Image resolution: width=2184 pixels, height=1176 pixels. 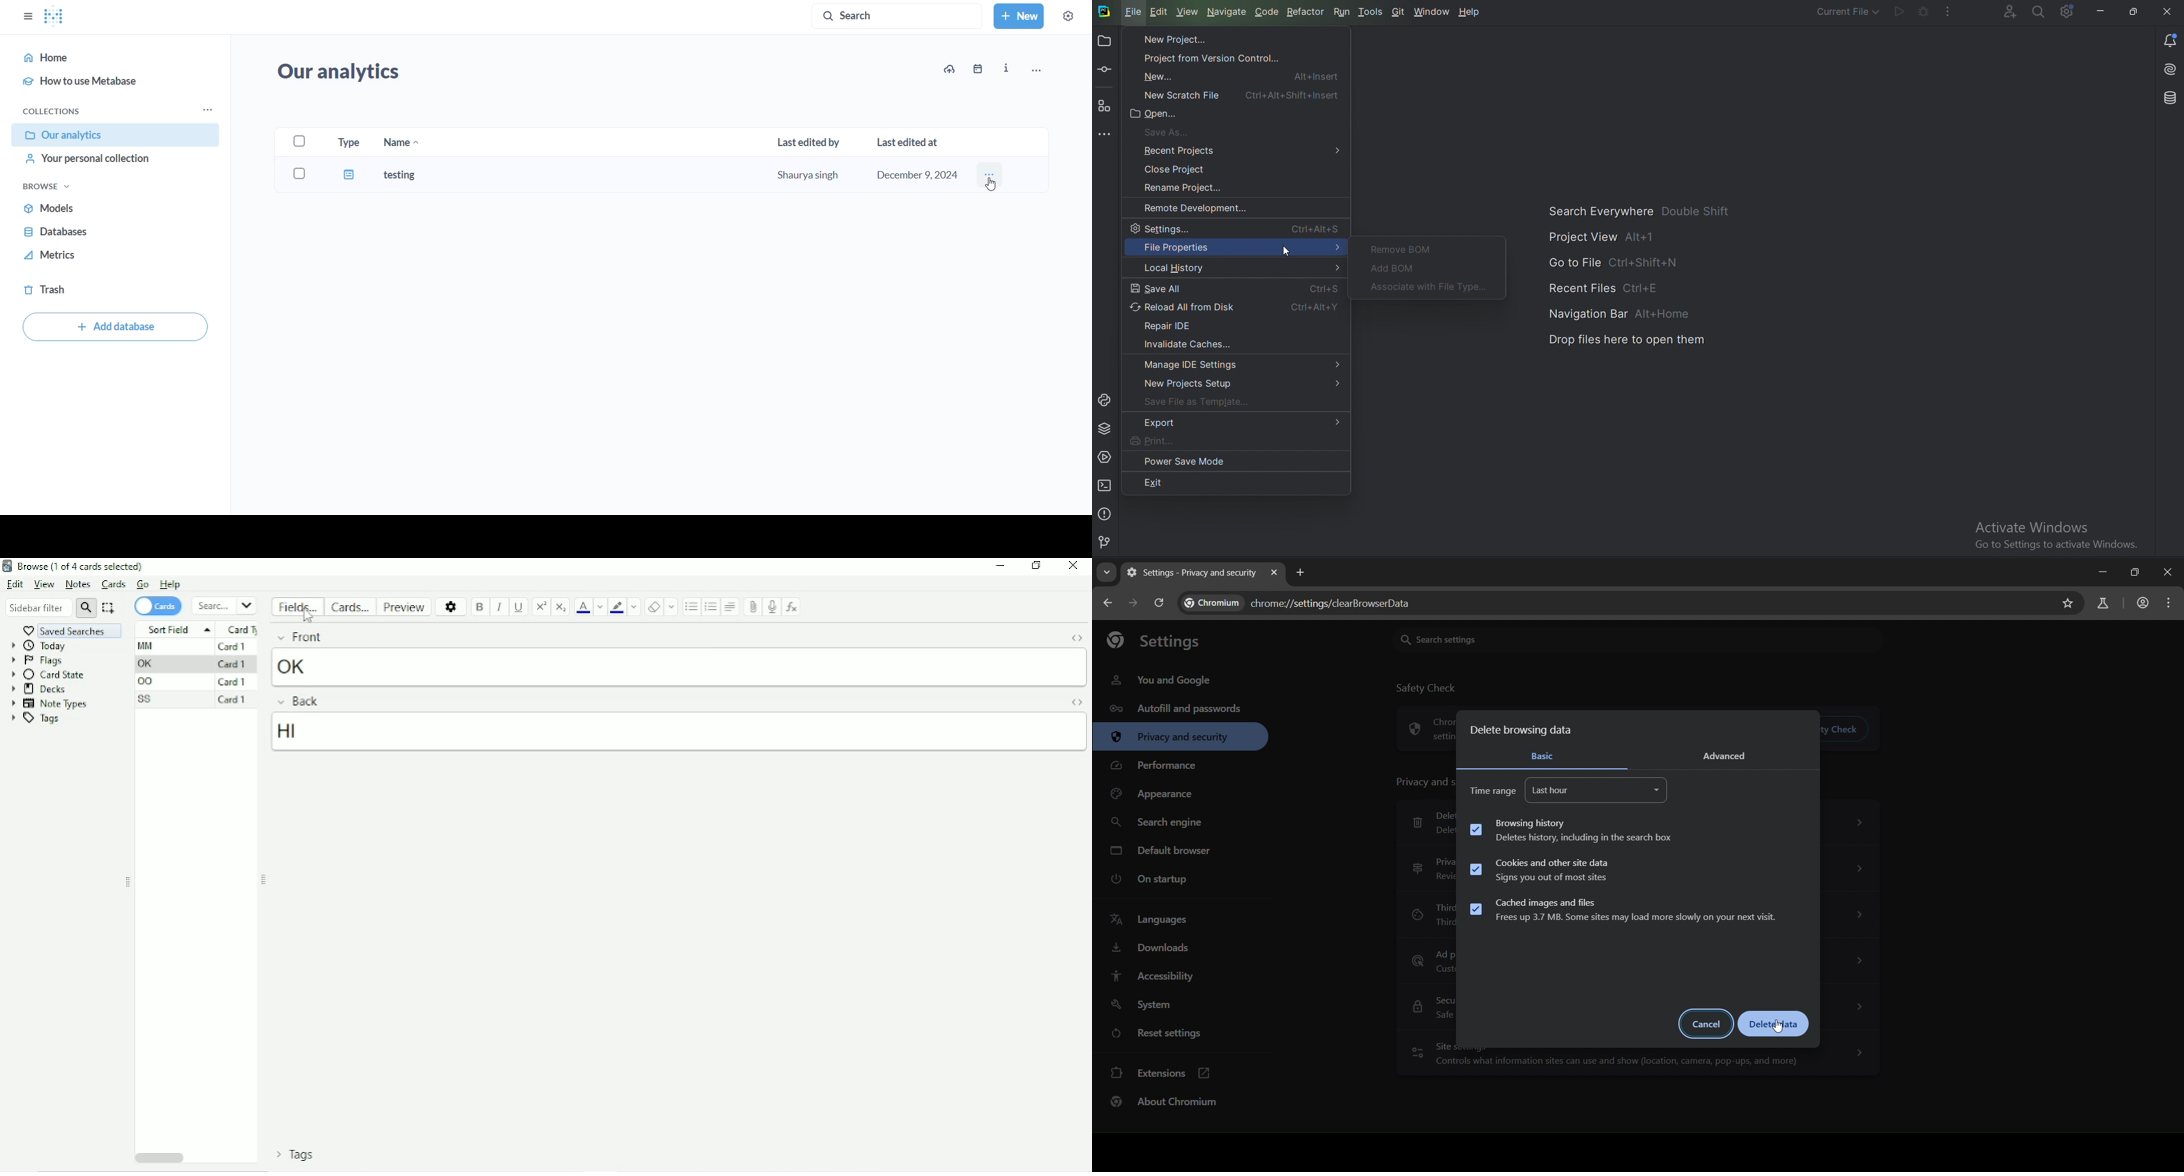 What do you see at coordinates (561, 606) in the screenshot?
I see `Subscript` at bounding box center [561, 606].